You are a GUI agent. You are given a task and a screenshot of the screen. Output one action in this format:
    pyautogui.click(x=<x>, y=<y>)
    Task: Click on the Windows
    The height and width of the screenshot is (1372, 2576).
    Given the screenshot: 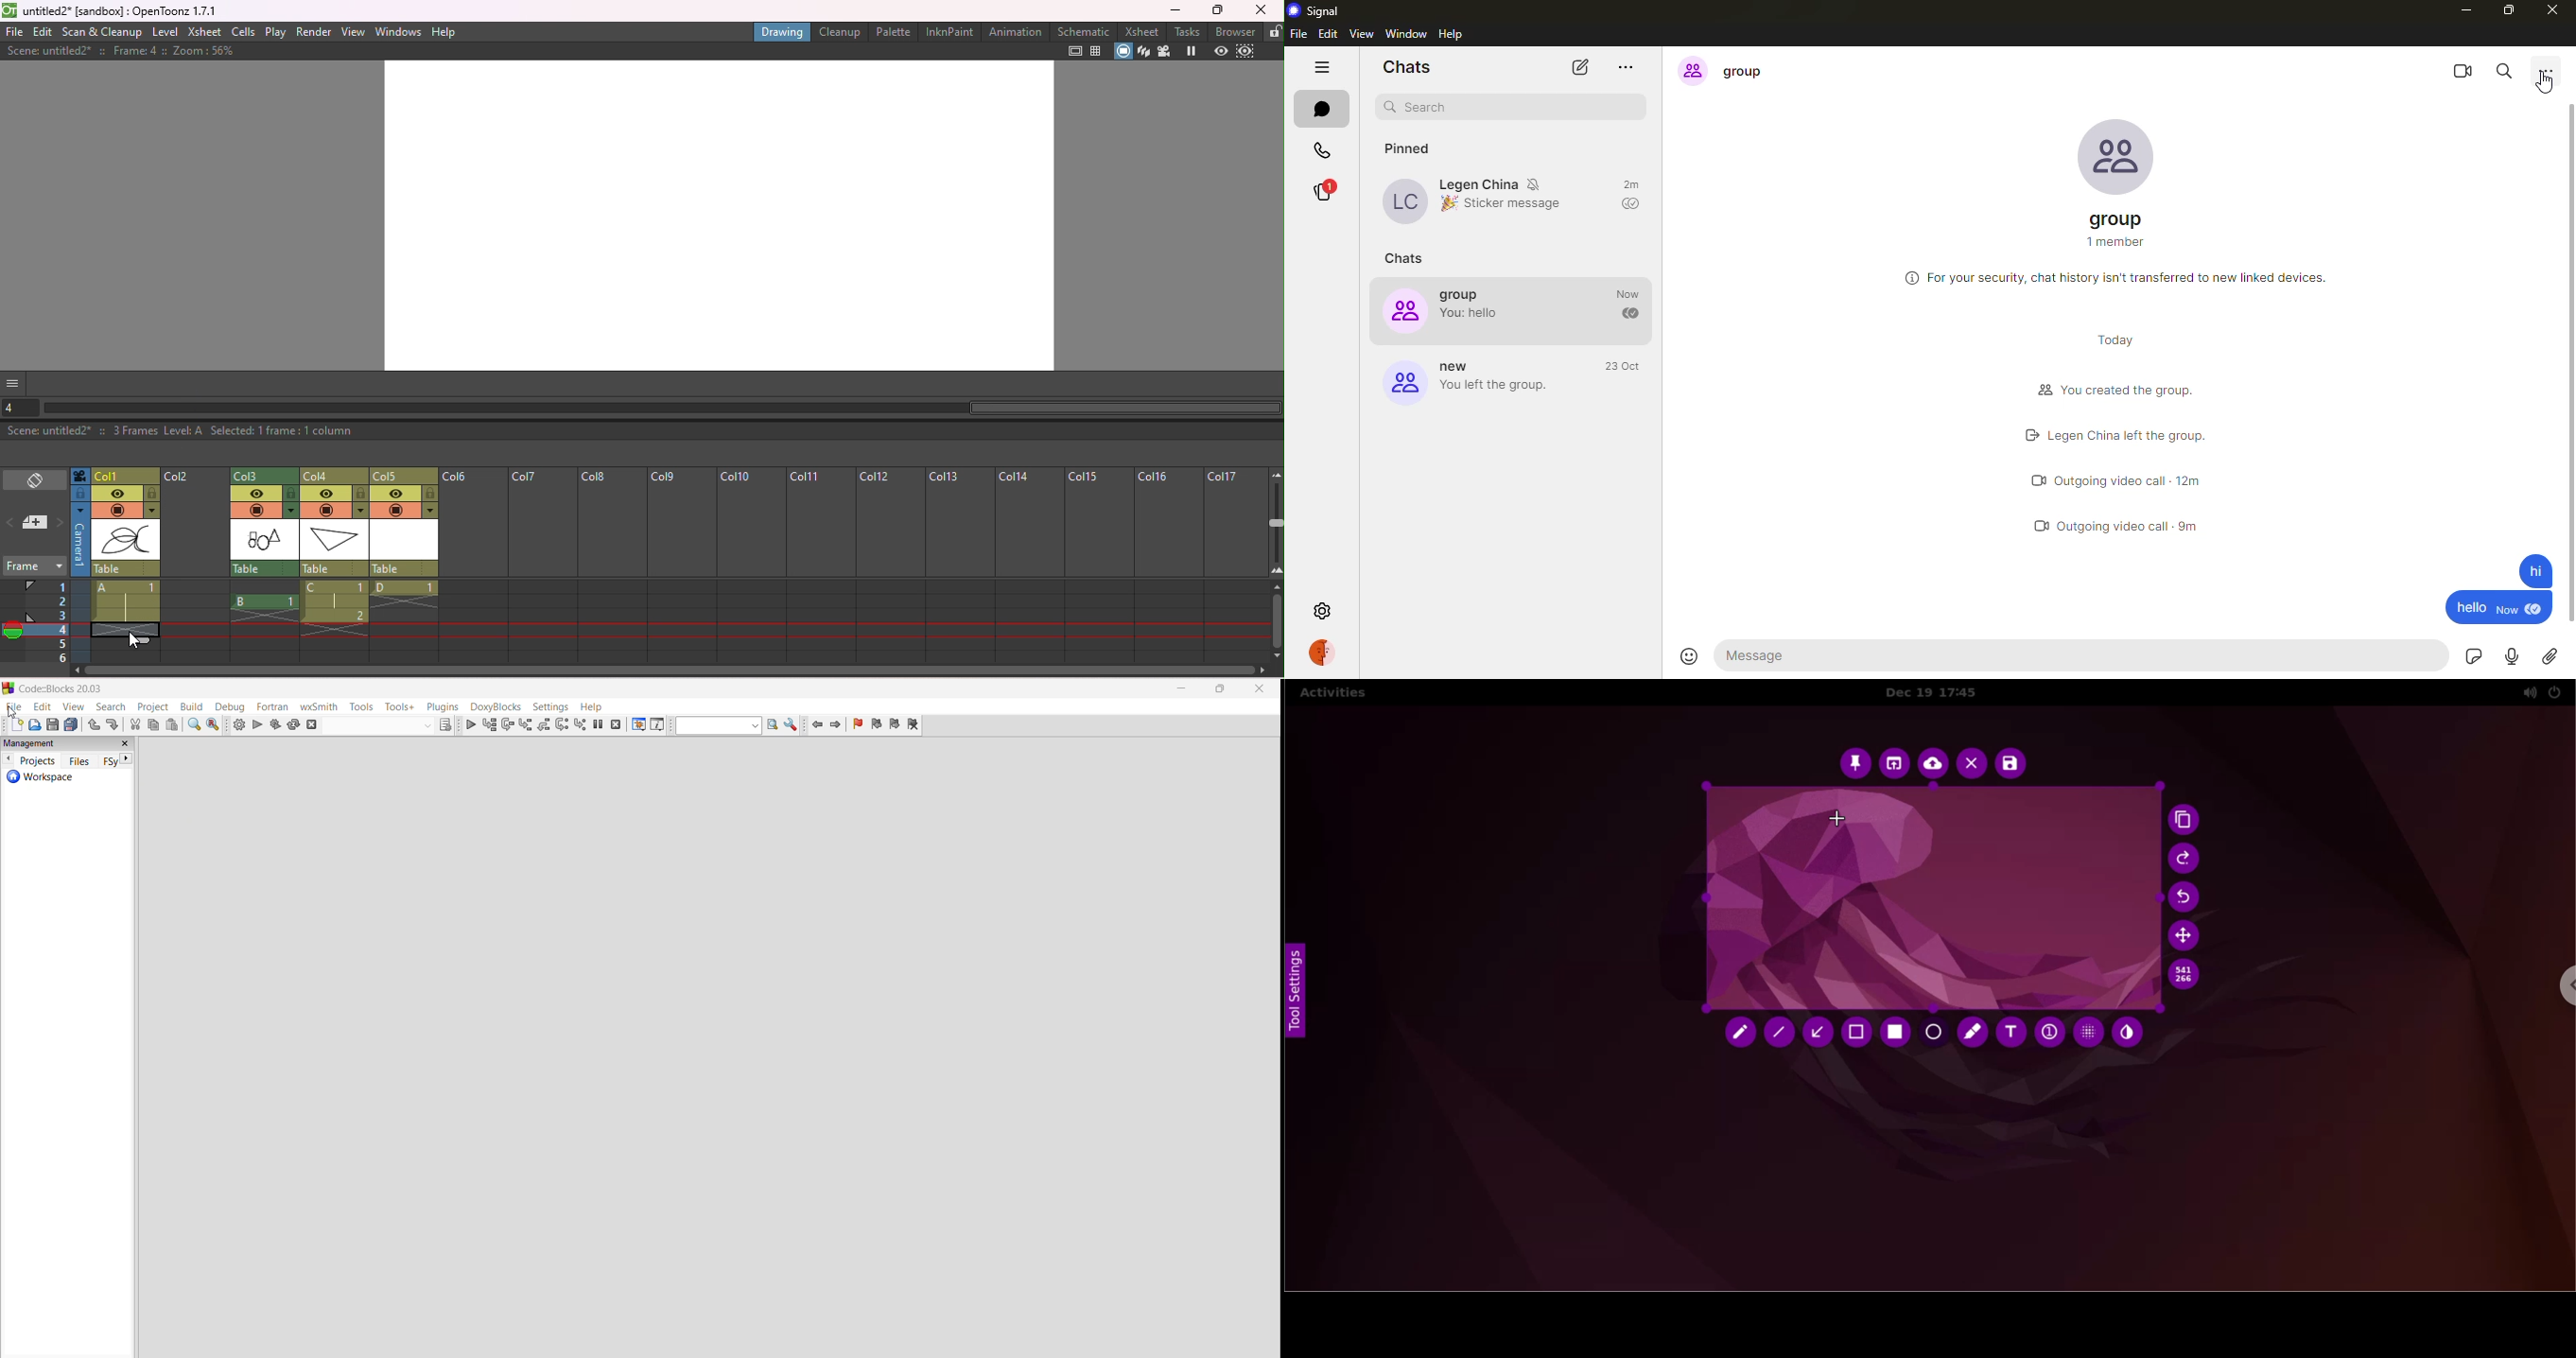 What is the action you would take?
    pyautogui.click(x=399, y=30)
    